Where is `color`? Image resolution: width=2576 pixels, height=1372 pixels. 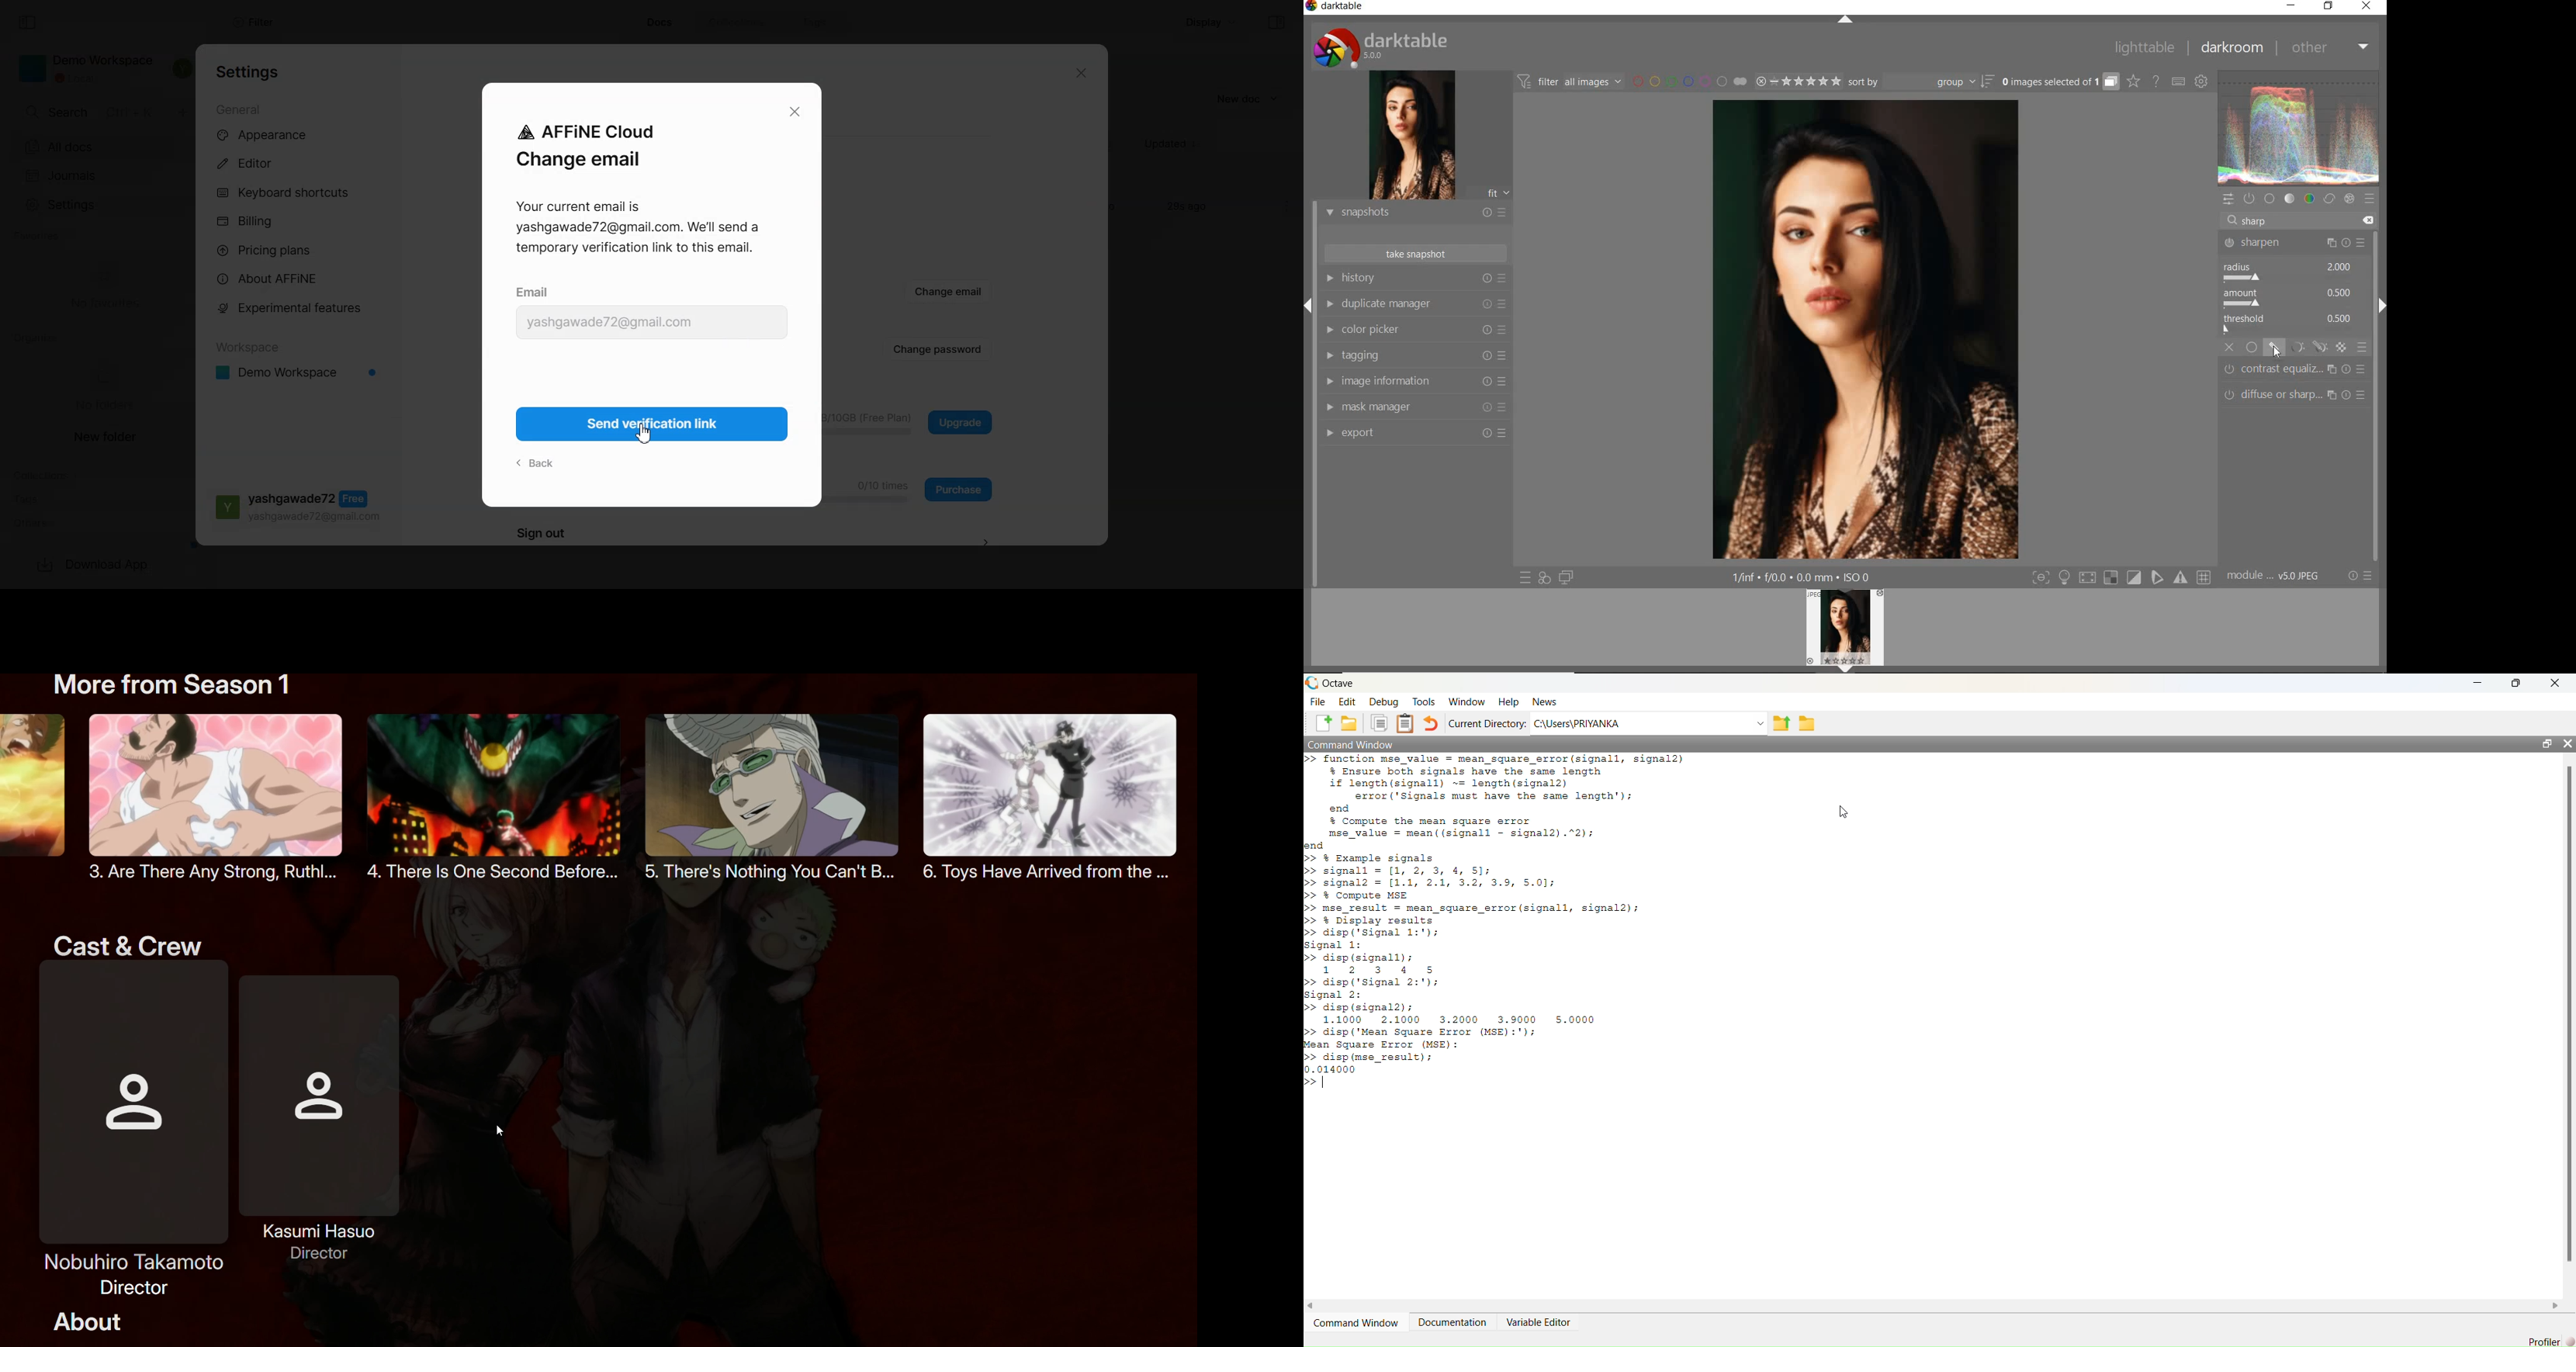 color is located at coordinates (2311, 199).